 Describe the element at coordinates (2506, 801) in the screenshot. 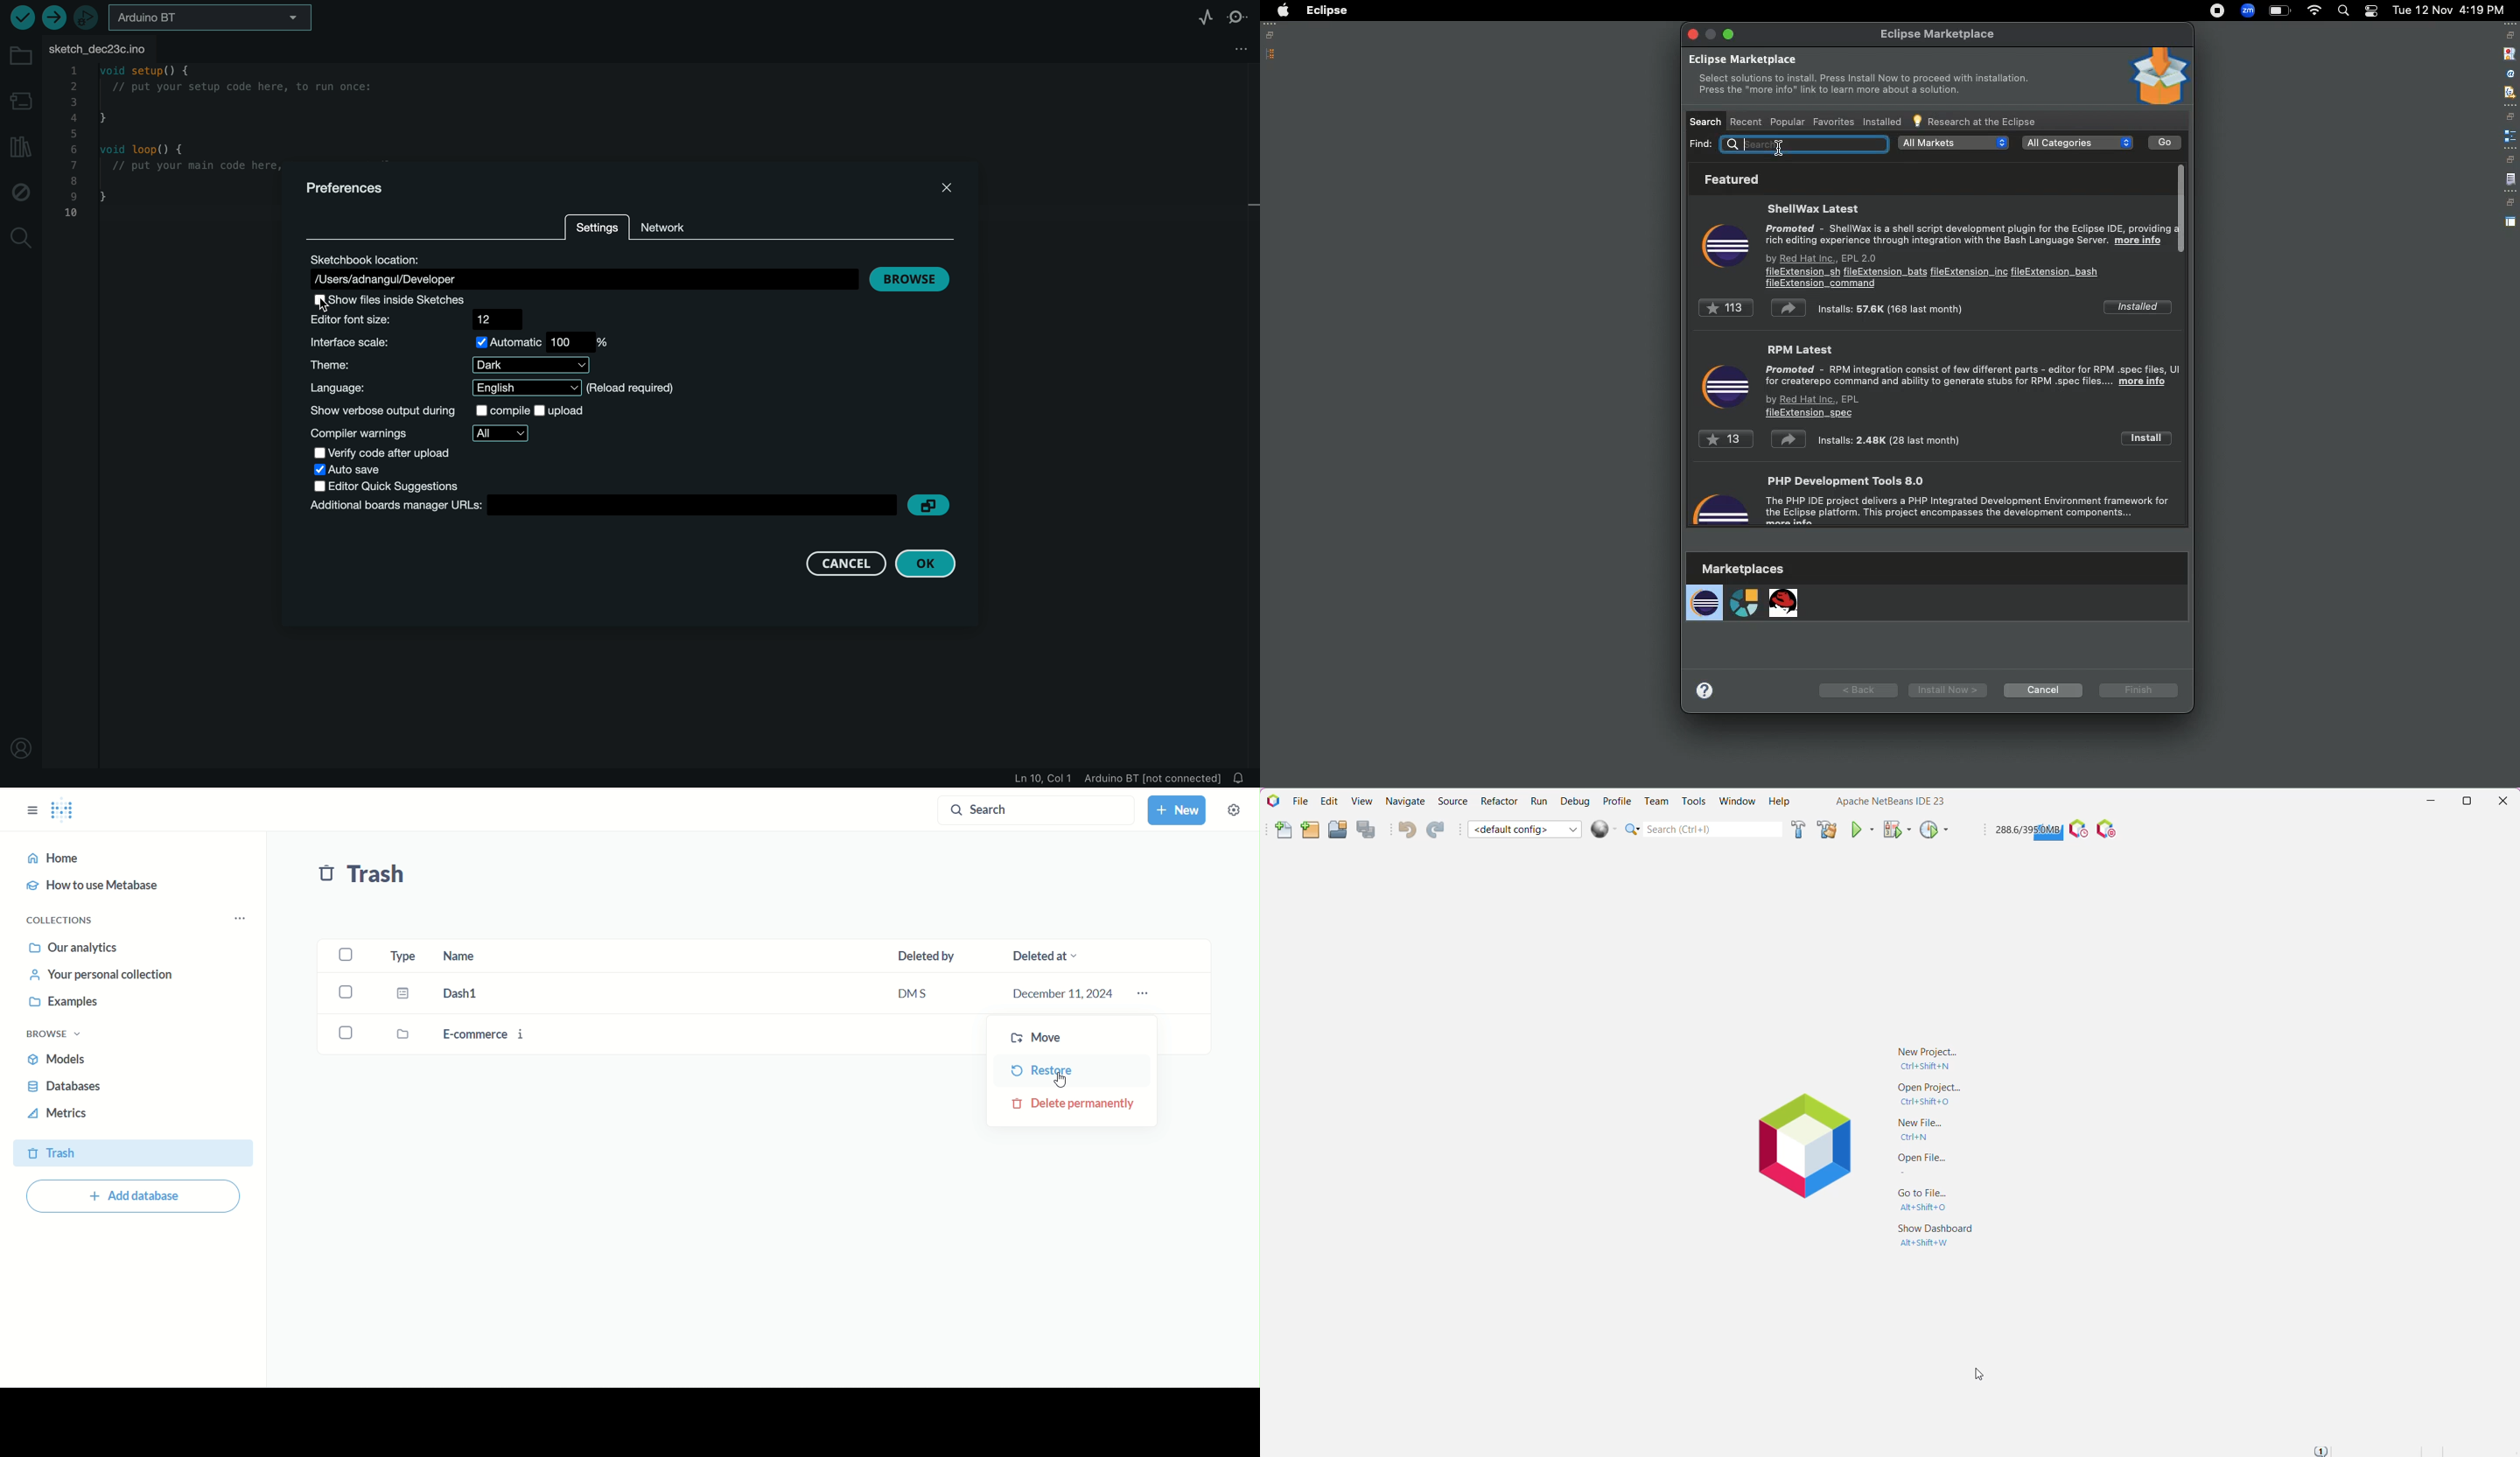

I see `Close` at that location.